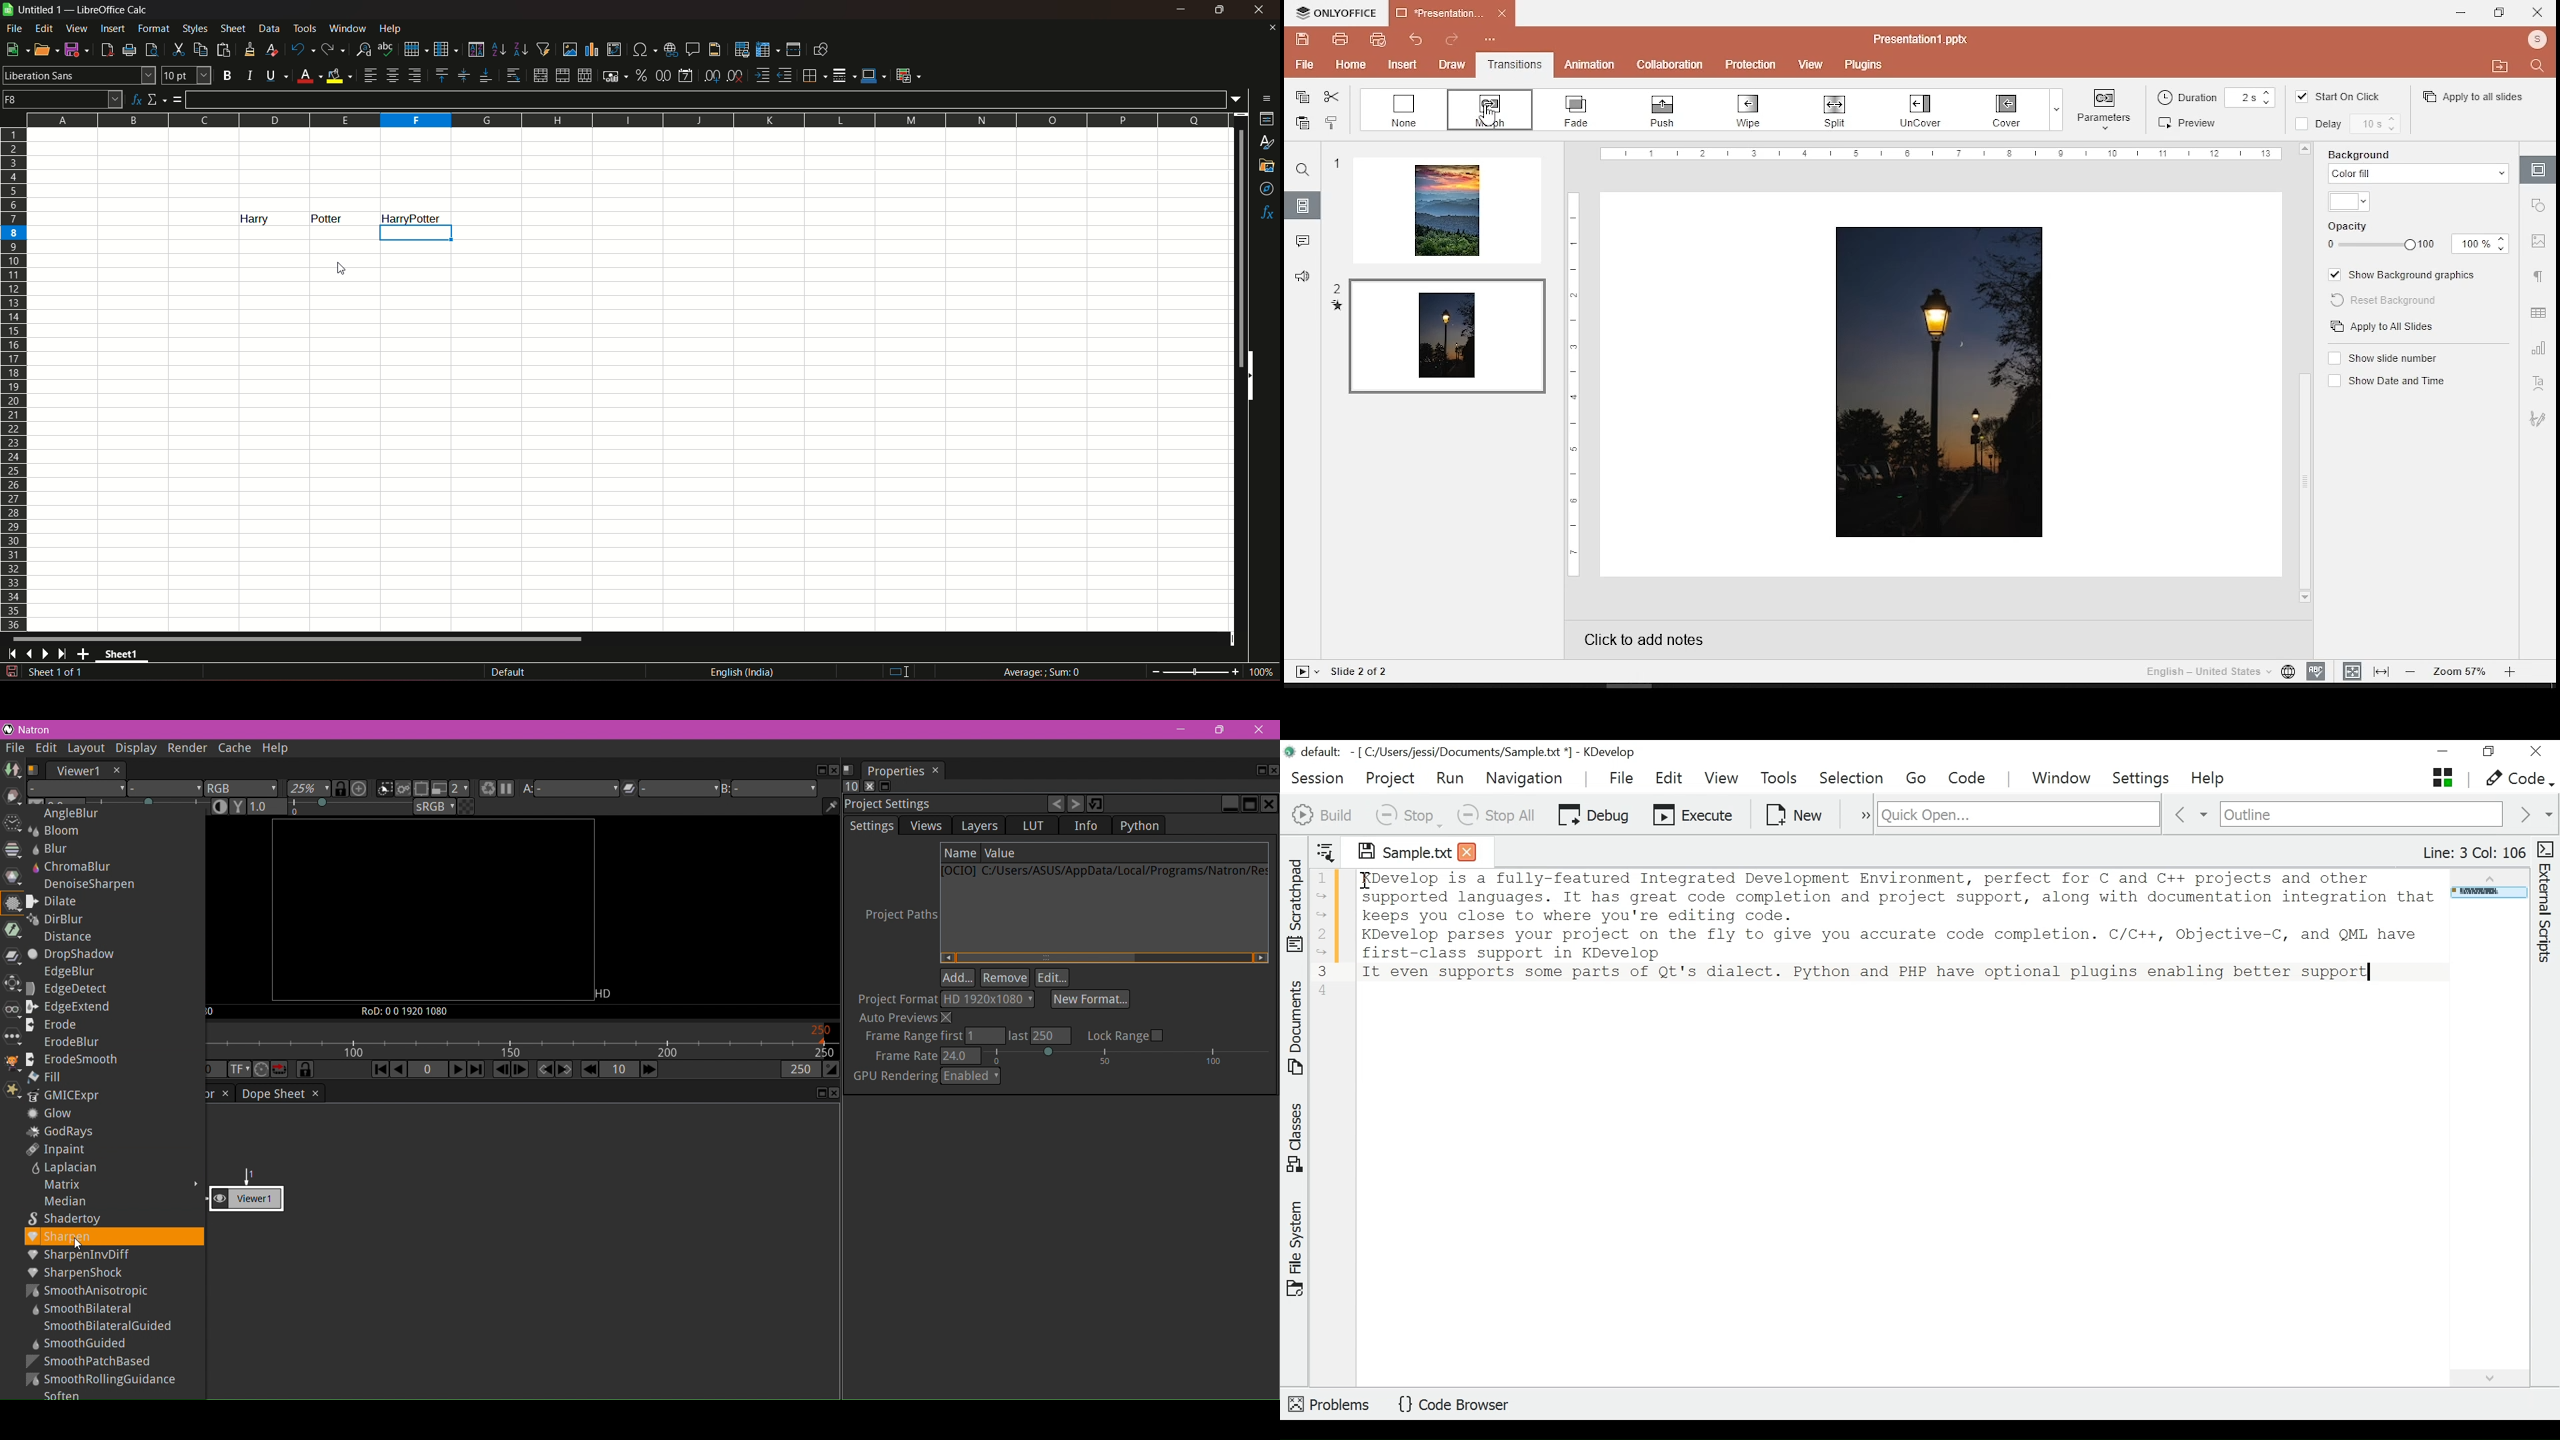 The height and width of the screenshot is (1456, 2576). Describe the element at coordinates (1302, 97) in the screenshot. I see `copy` at that location.